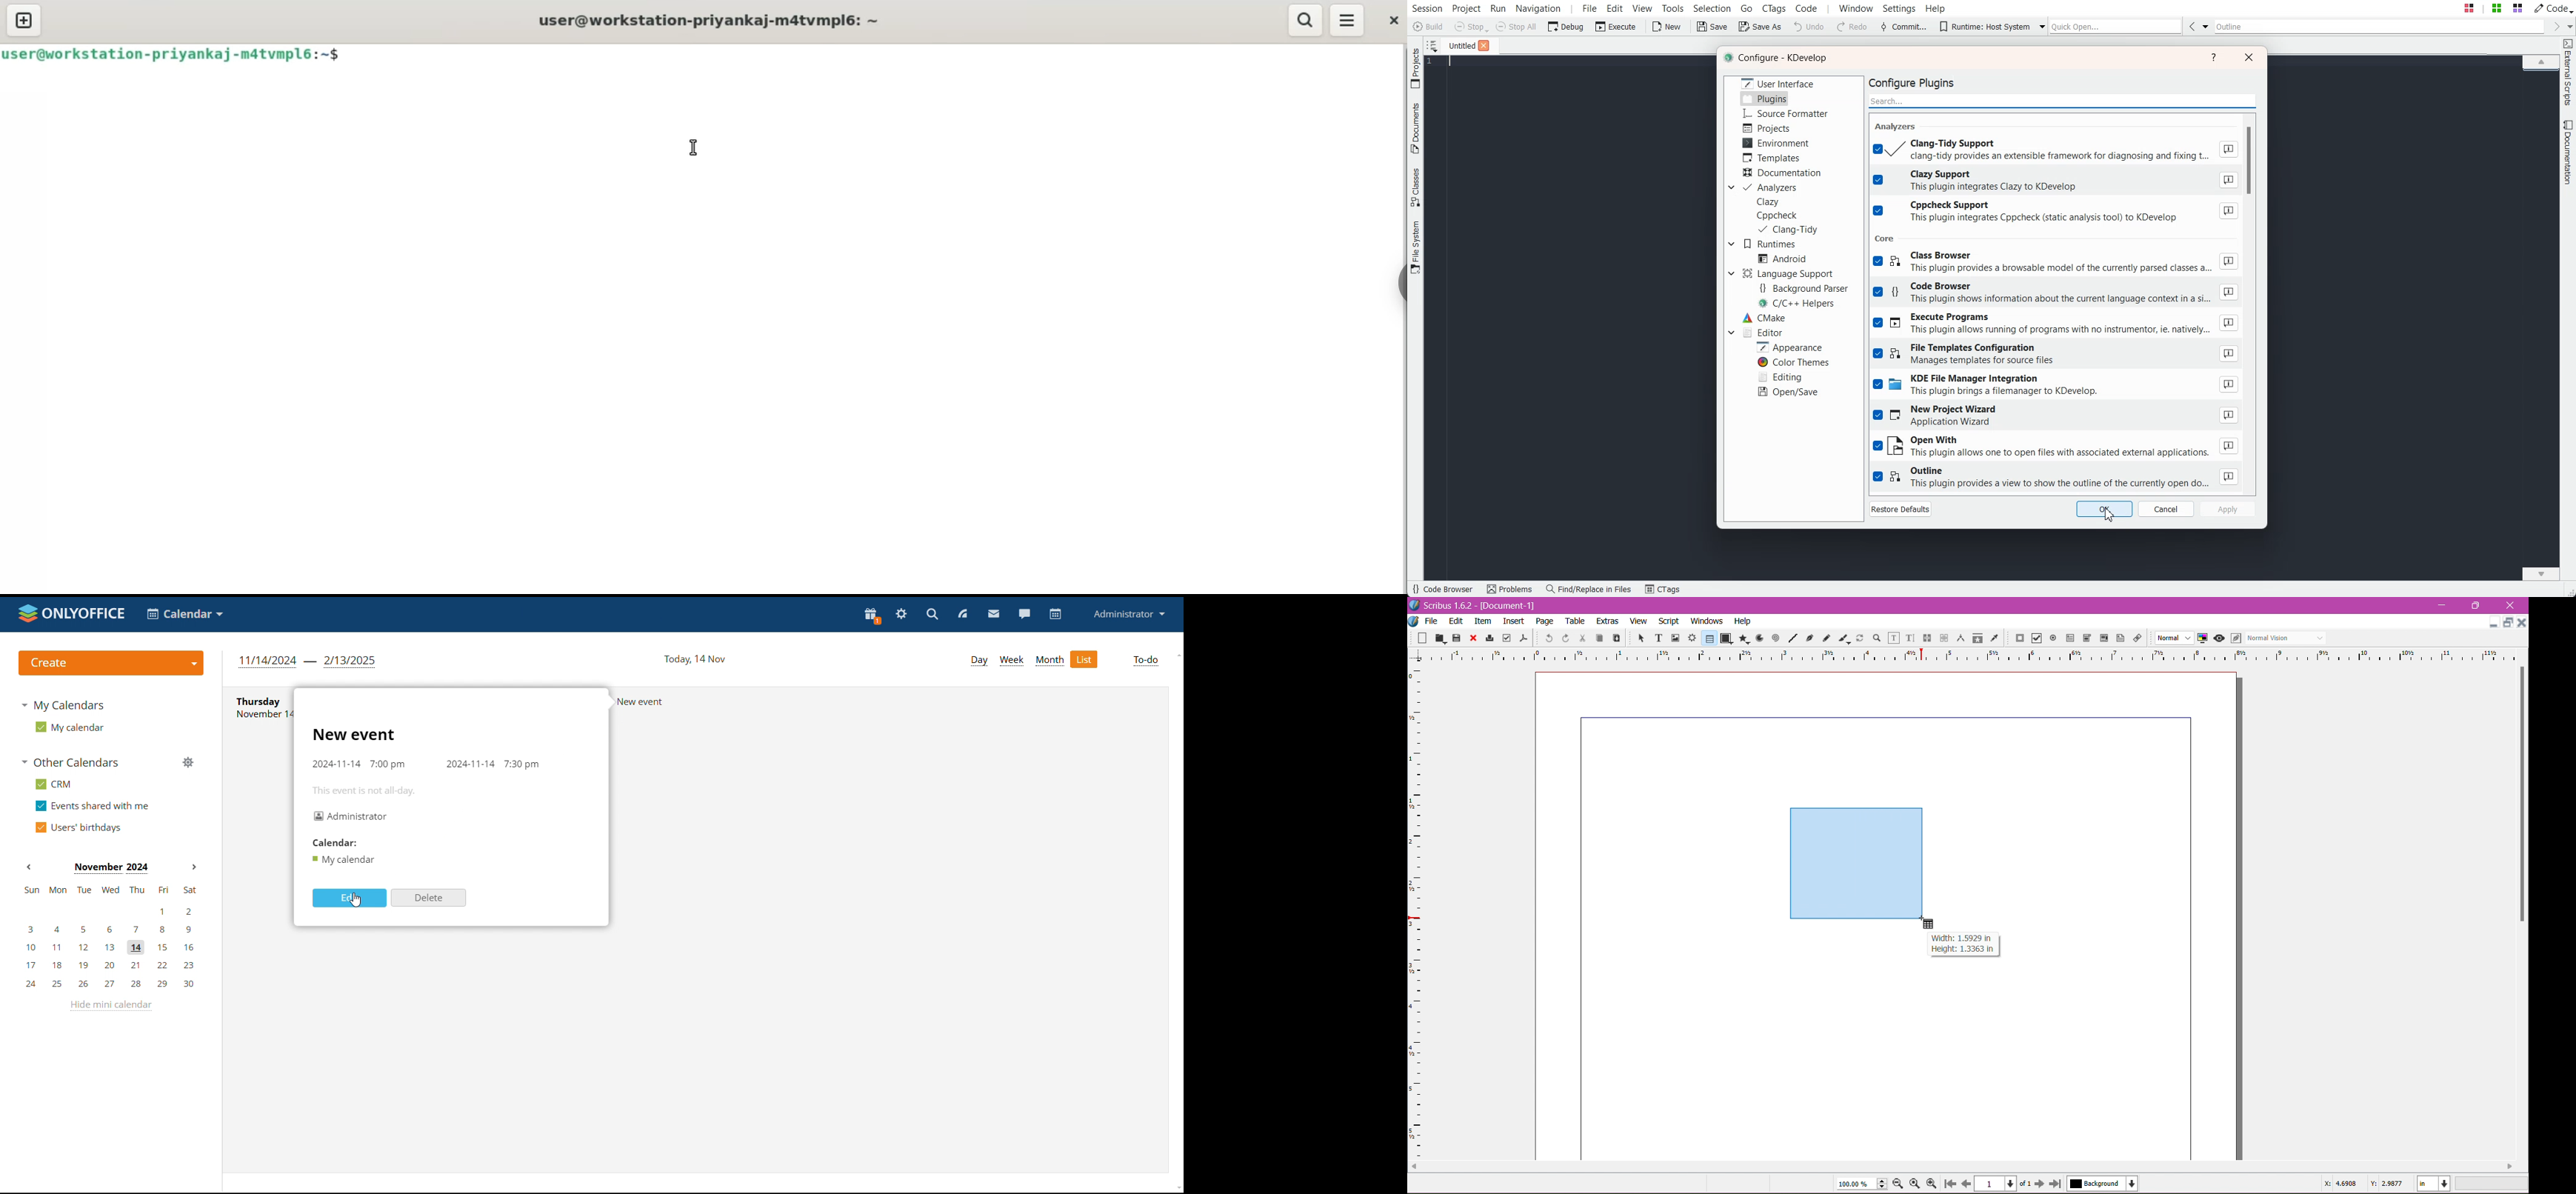 The height and width of the screenshot is (1204, 2576). Describe the element at coordinates (2119, 636) in the screenshot. I see `Text Annotation` at that location.